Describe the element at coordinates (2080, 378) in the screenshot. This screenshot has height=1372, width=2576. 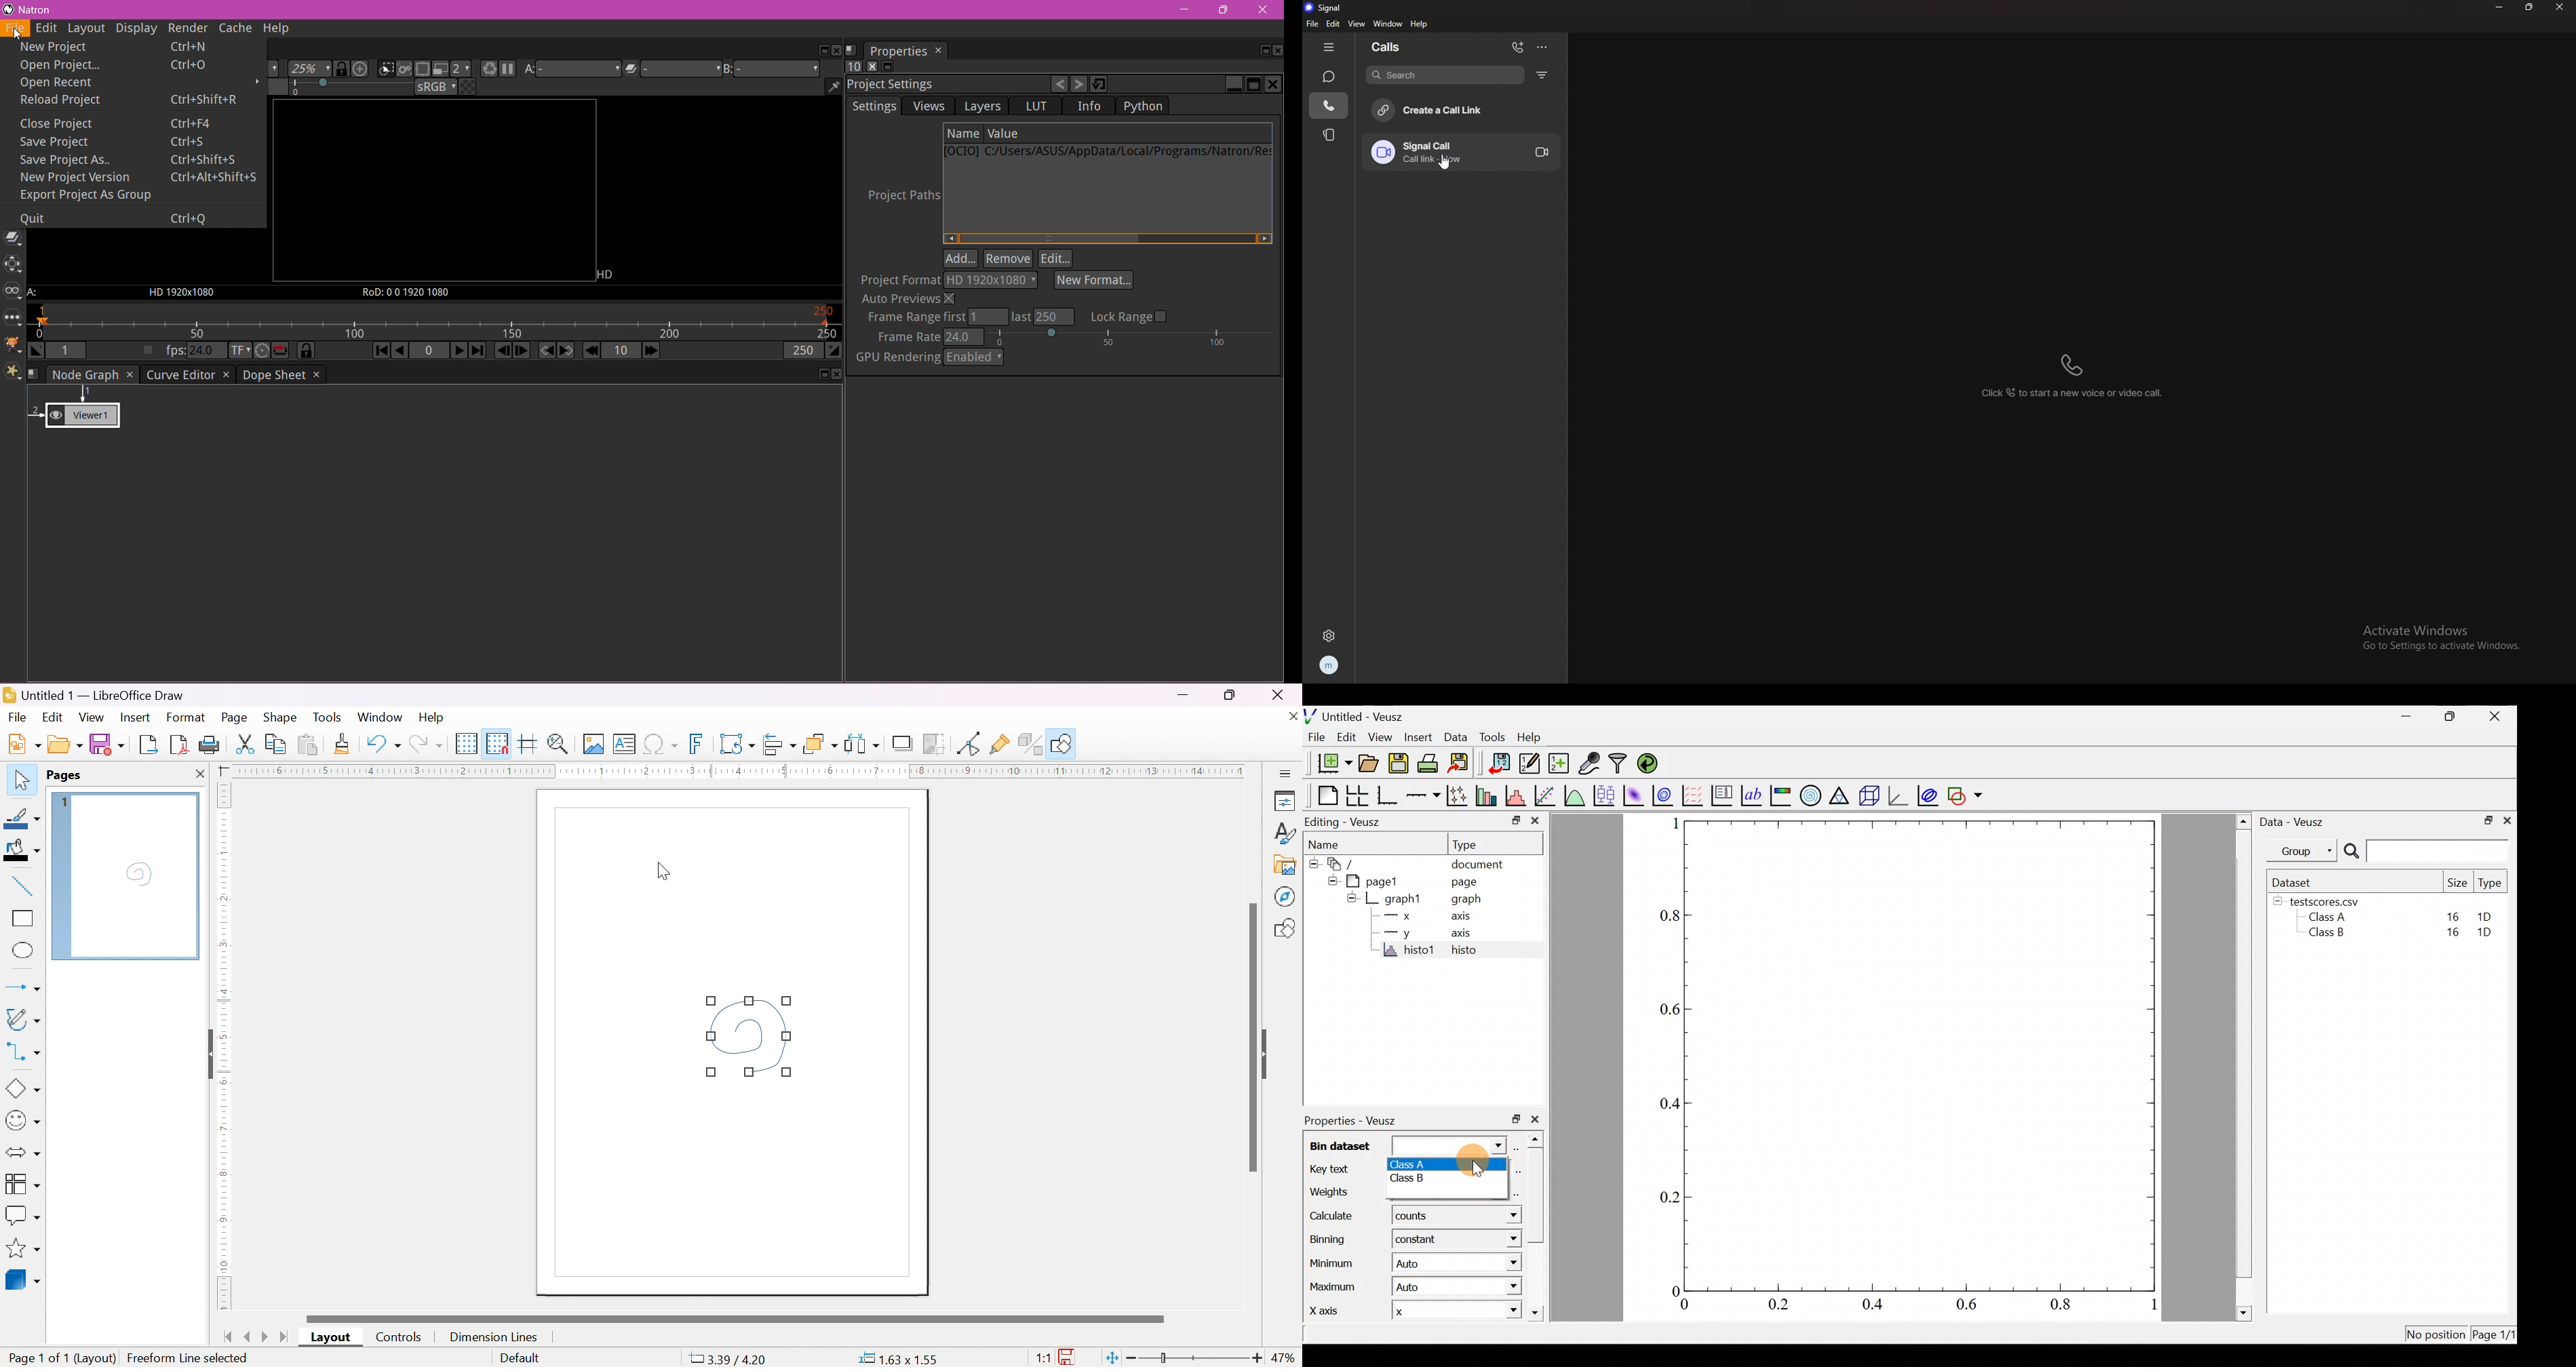
I see `click to start a new voice or video call` at that location.